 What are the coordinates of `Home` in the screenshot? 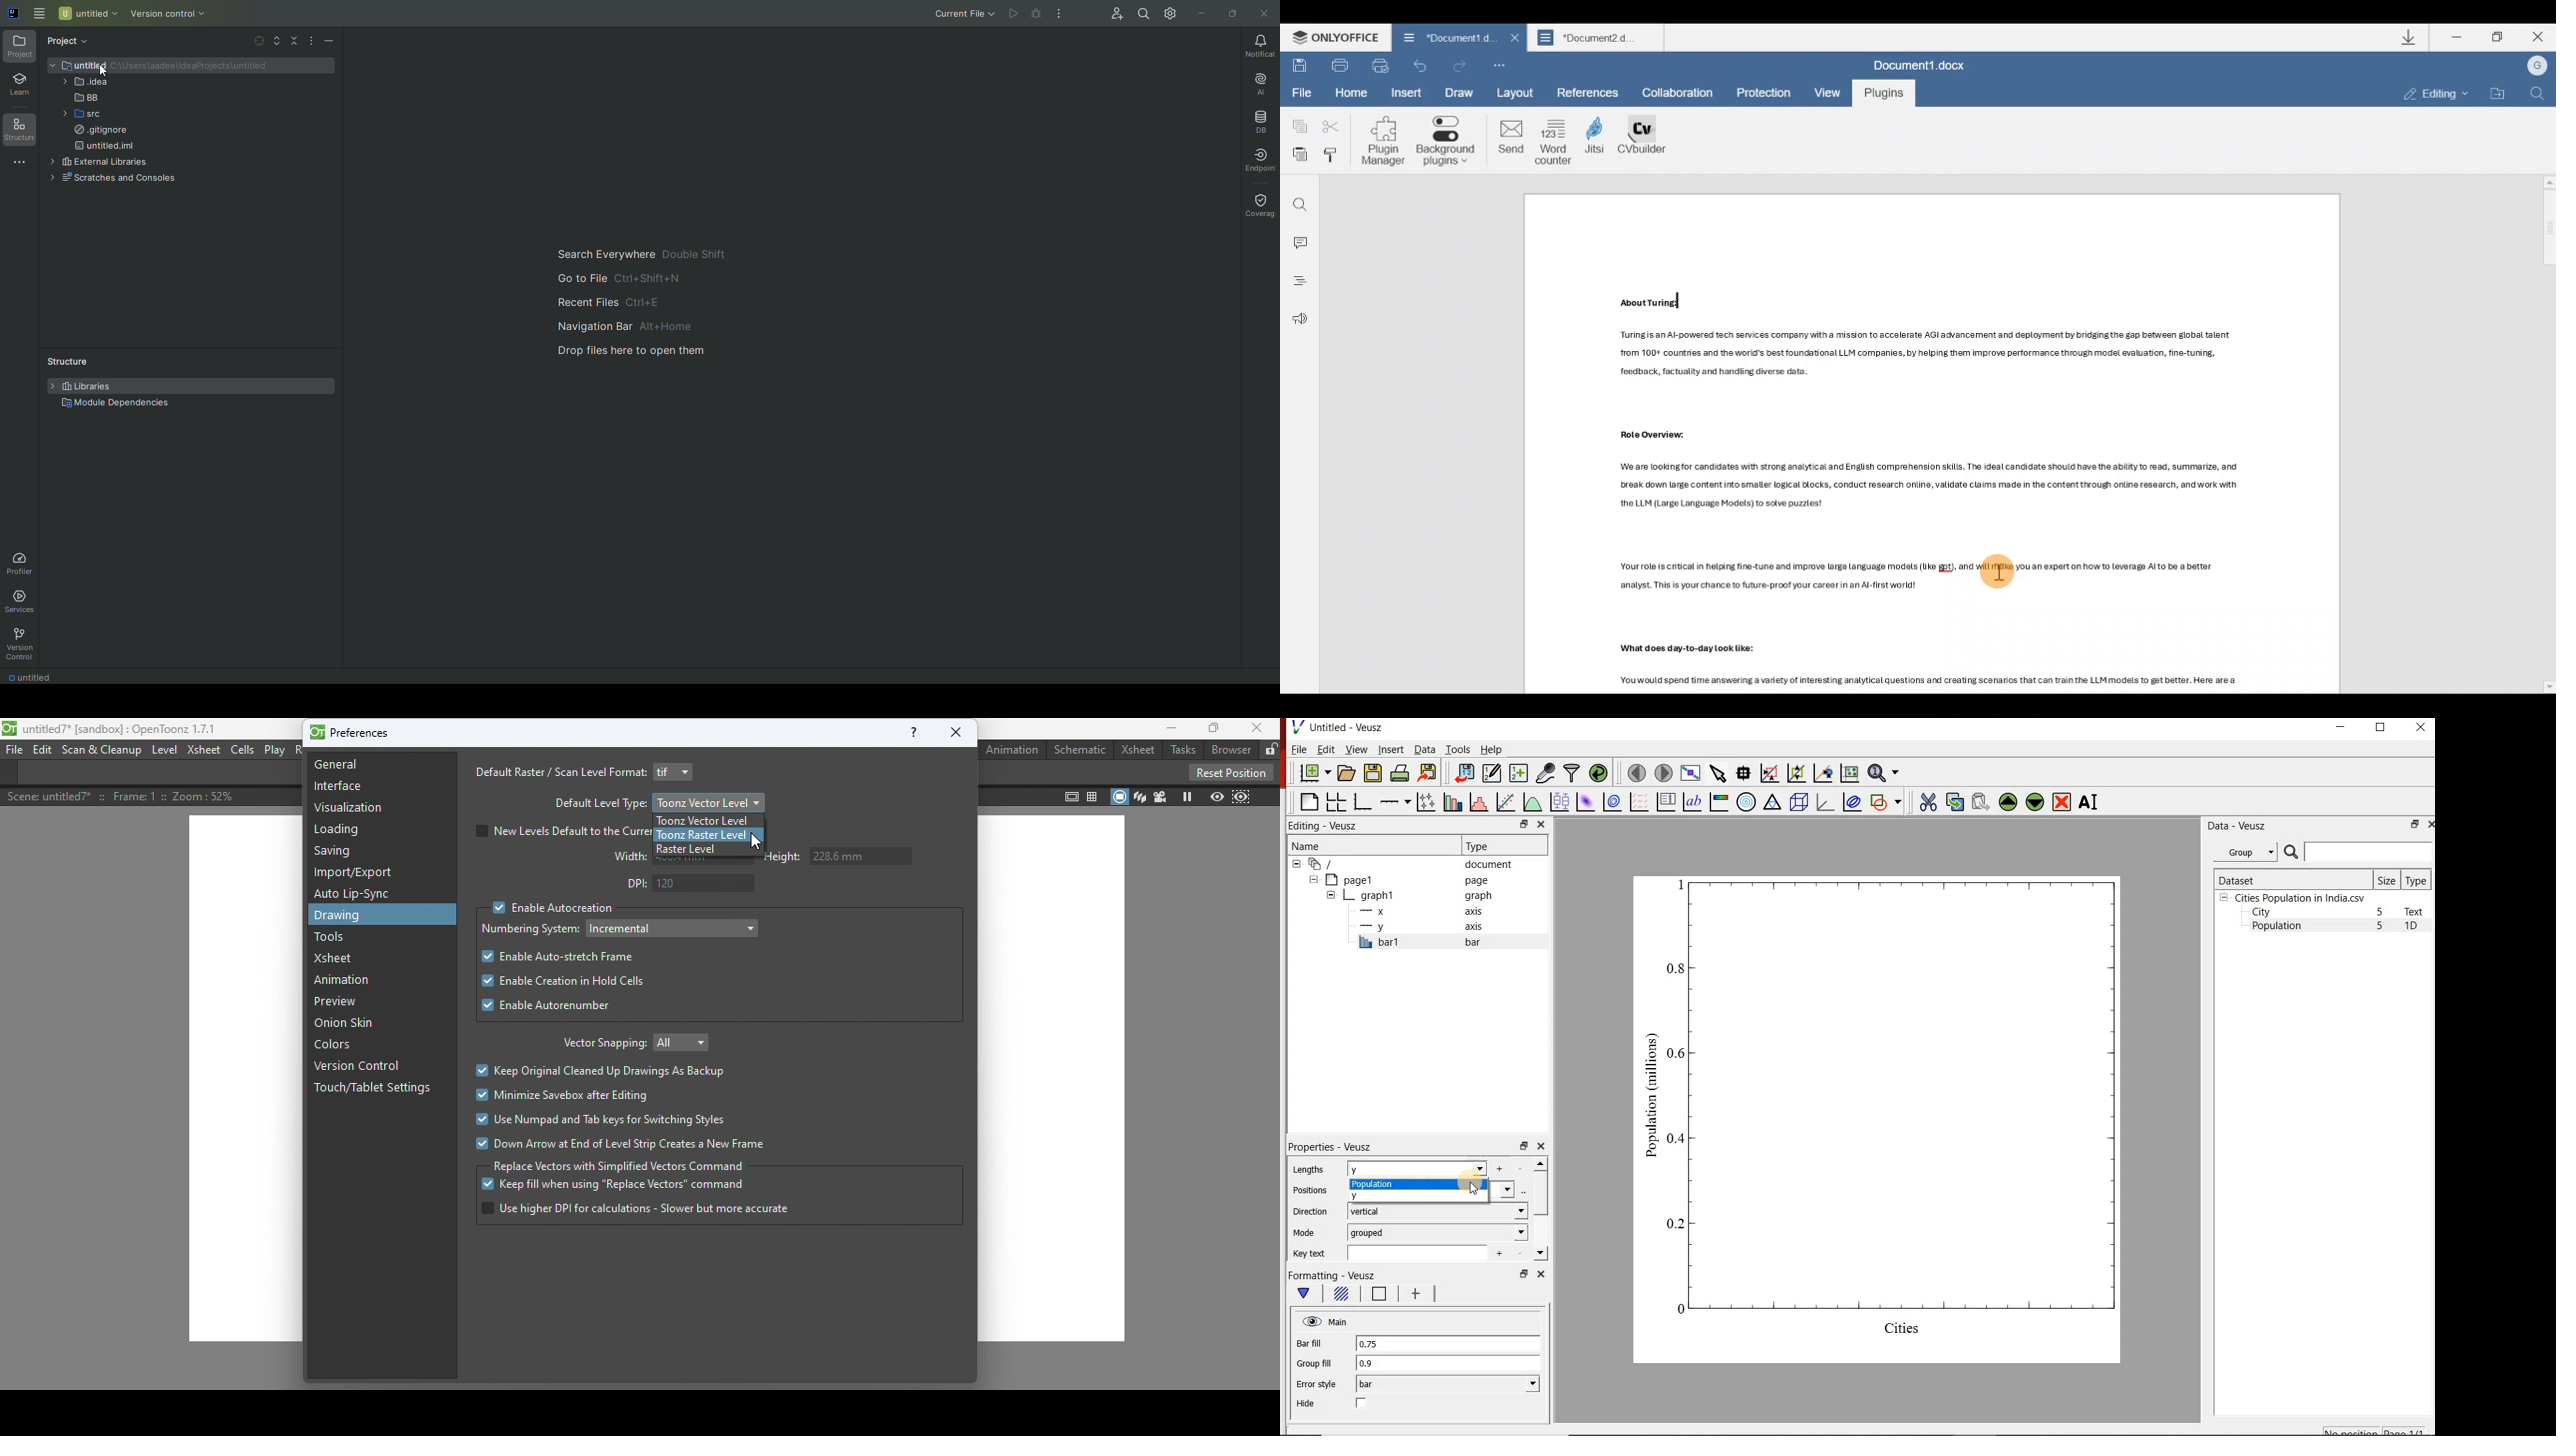 It's located at (1354, 94).